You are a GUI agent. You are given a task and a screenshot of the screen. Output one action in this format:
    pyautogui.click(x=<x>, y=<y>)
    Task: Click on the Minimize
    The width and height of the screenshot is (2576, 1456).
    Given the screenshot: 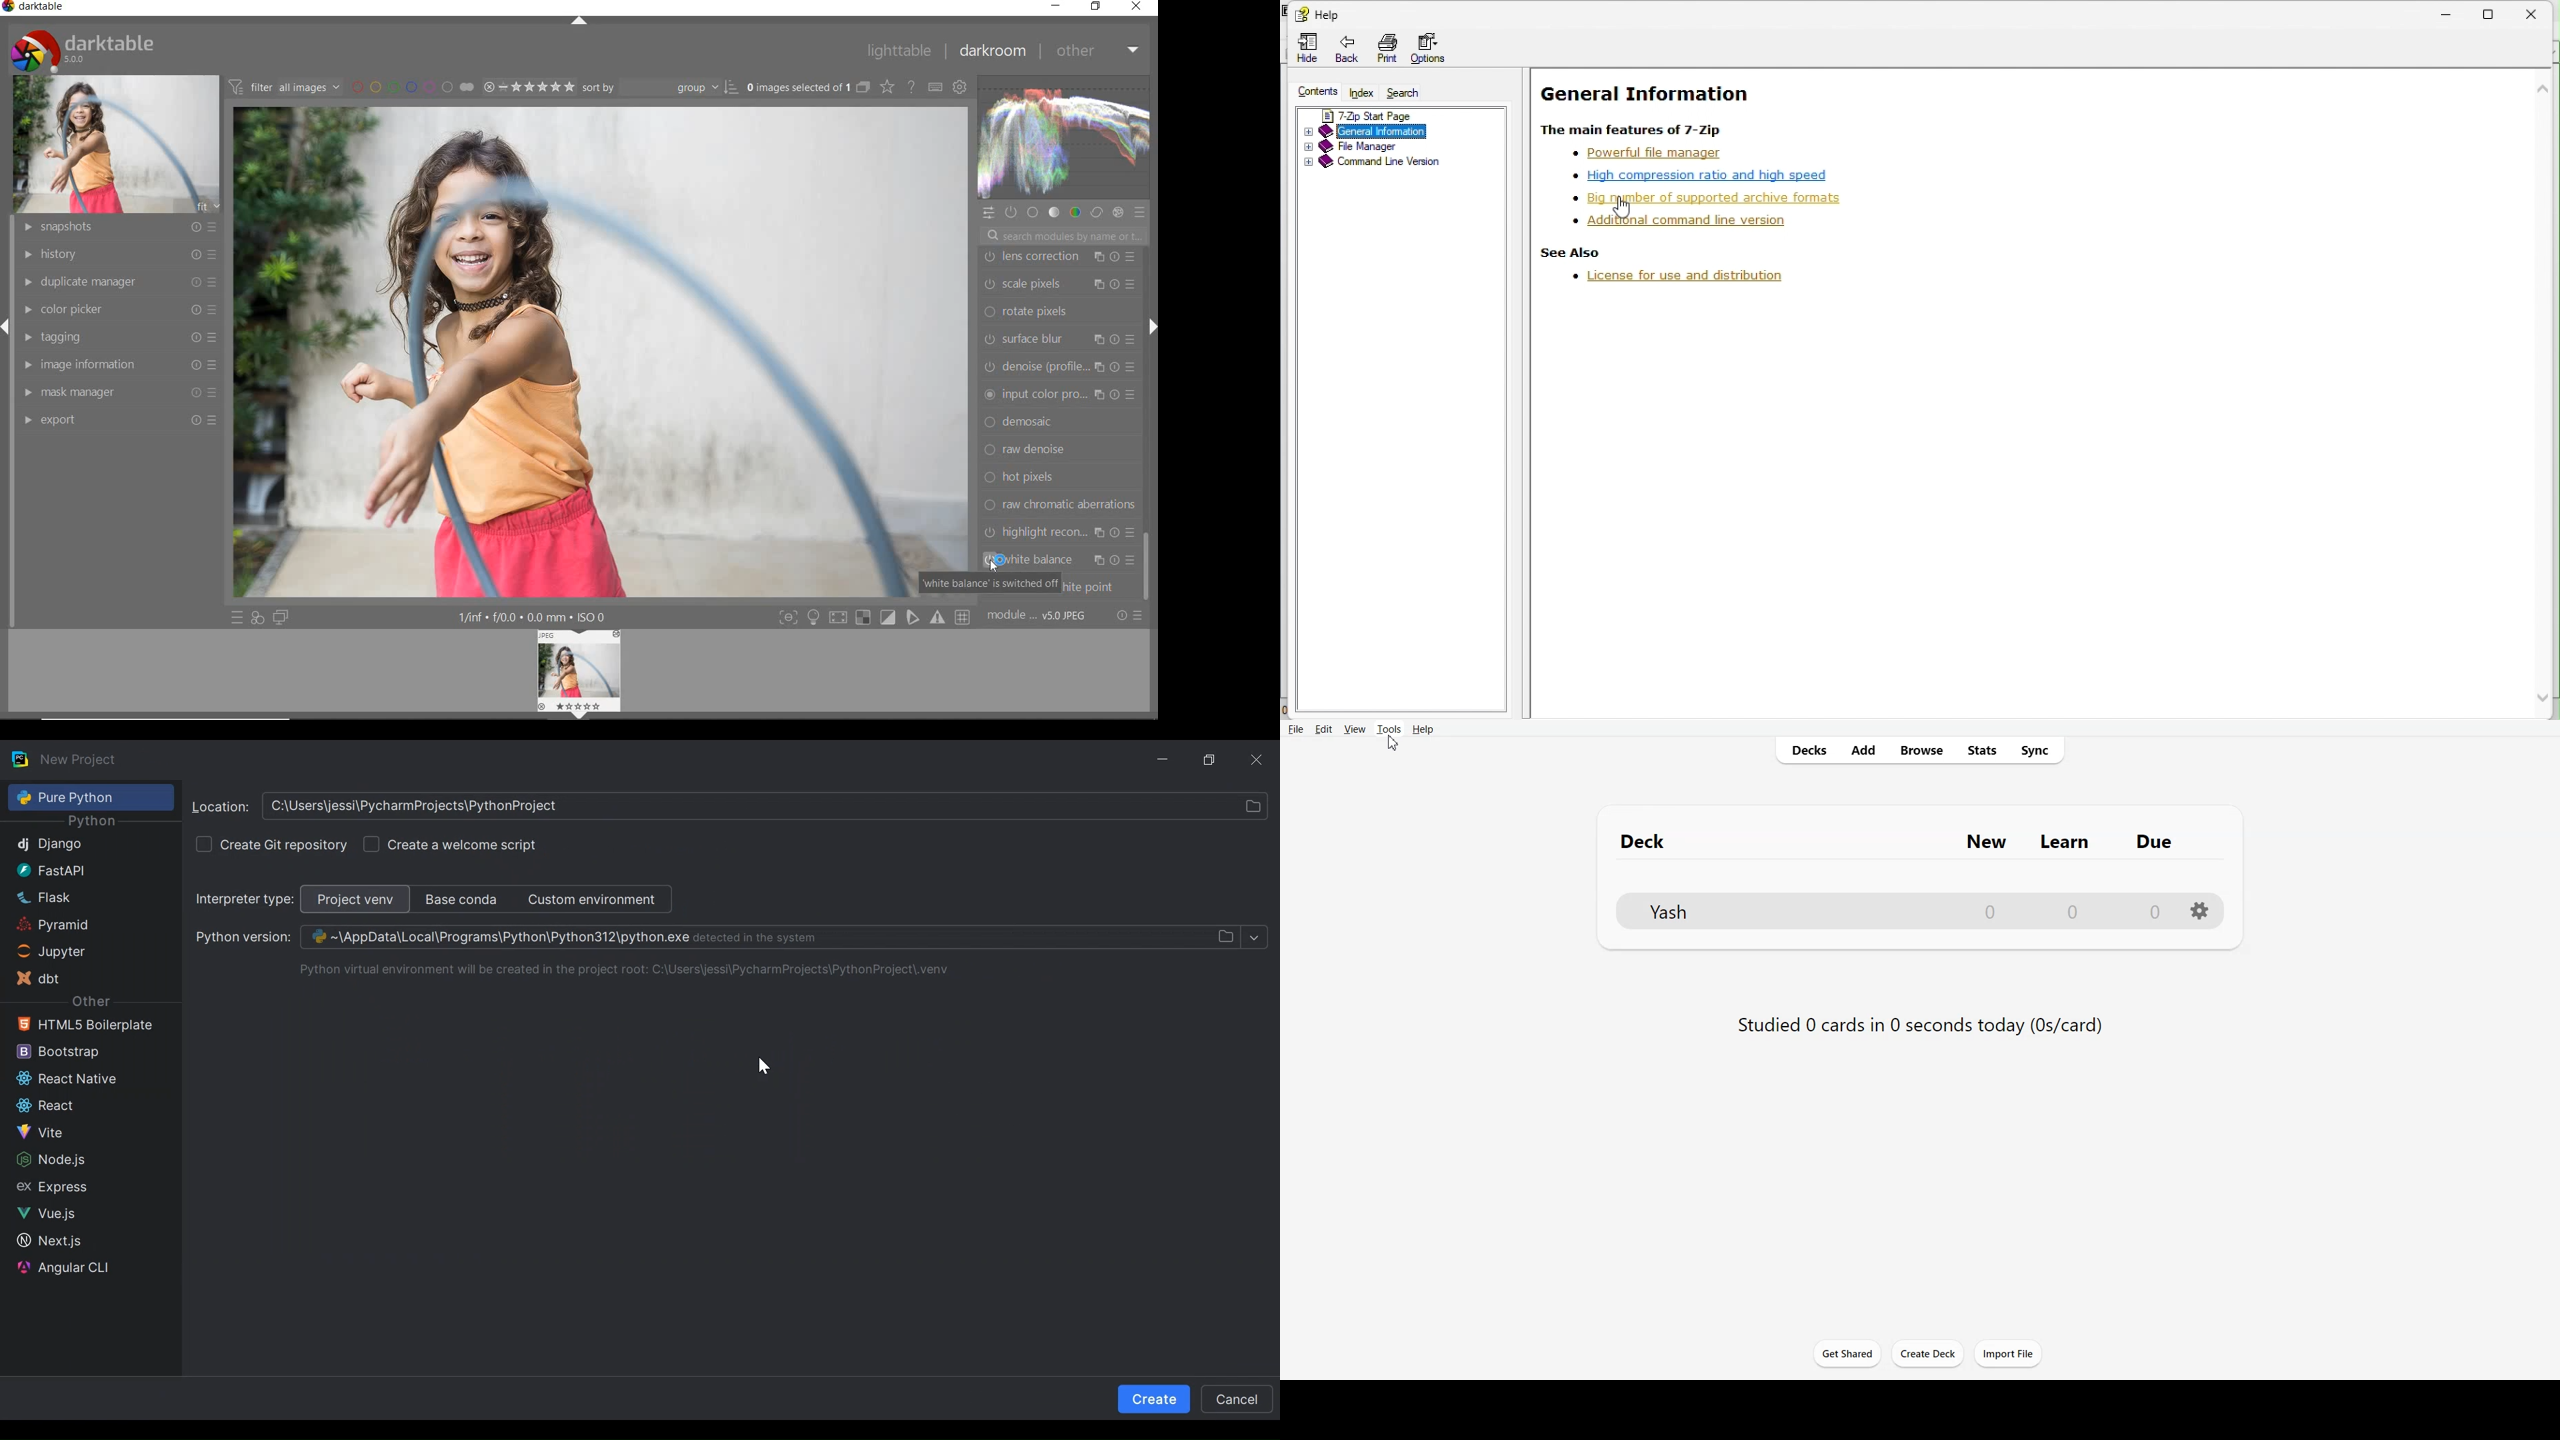 What is the action you would take?
    pyautogui.click(x=2439, y=13)
    